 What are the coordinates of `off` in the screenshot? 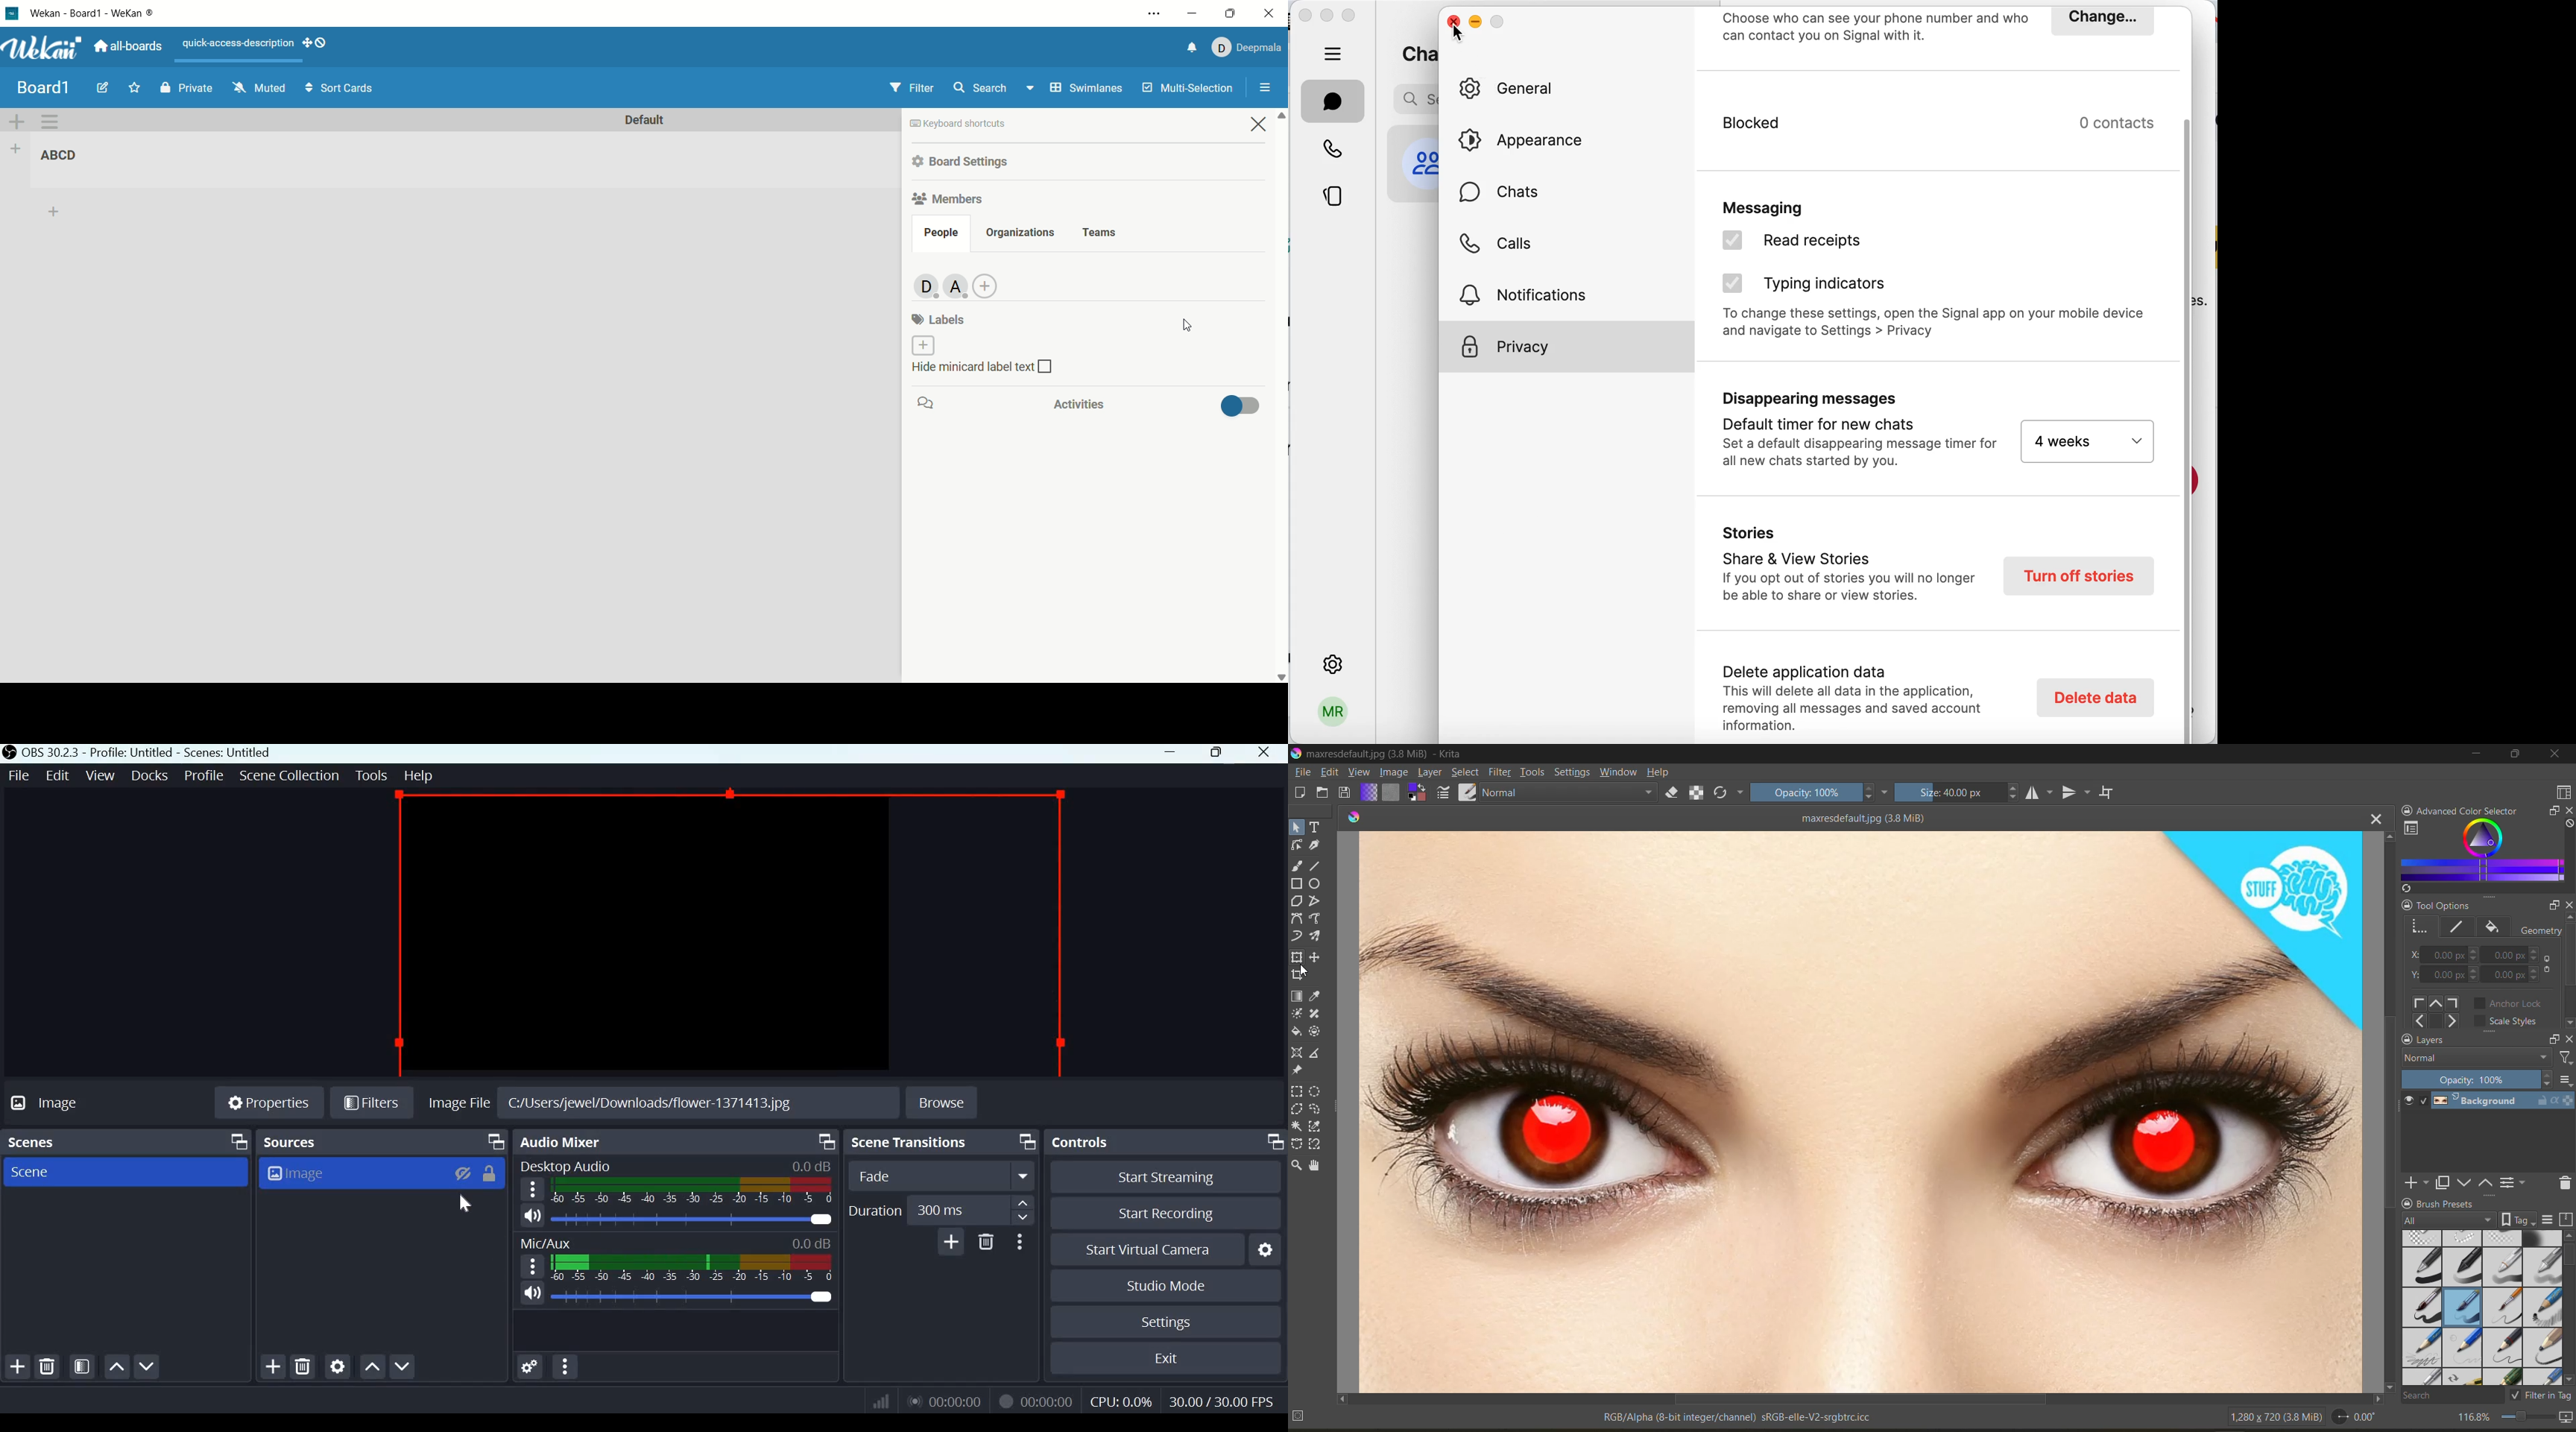 It's located at (2087, 441).